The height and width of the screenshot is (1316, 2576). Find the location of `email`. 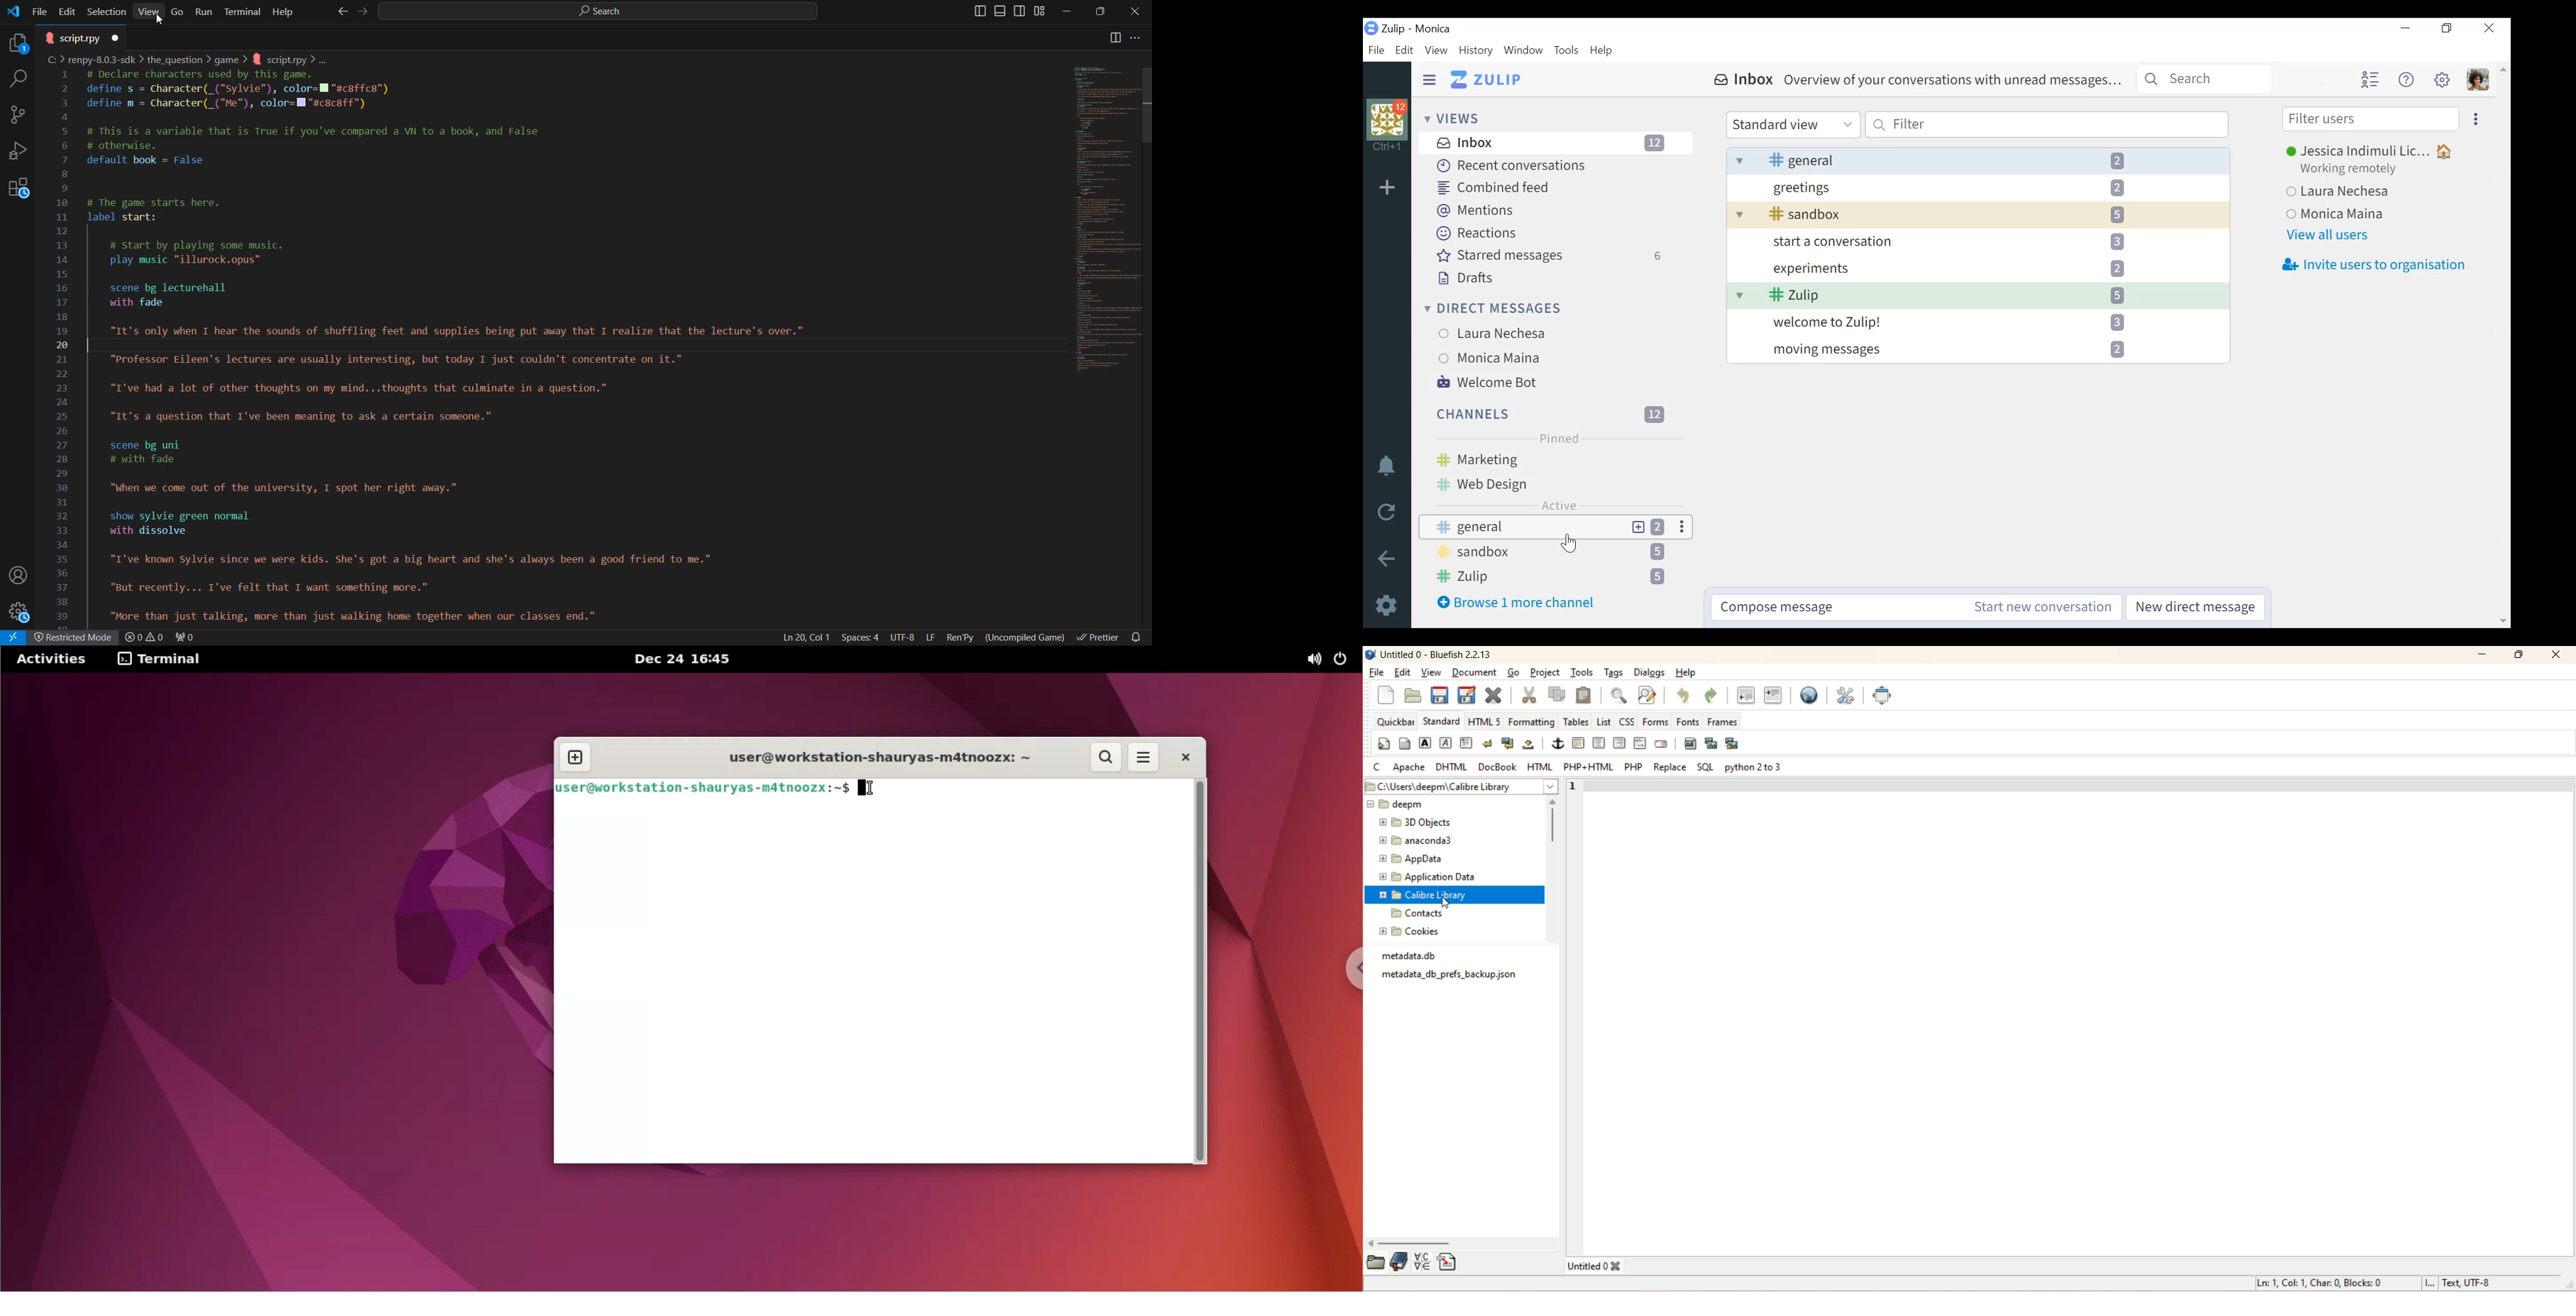

email is located at coordinates (1661, 744).